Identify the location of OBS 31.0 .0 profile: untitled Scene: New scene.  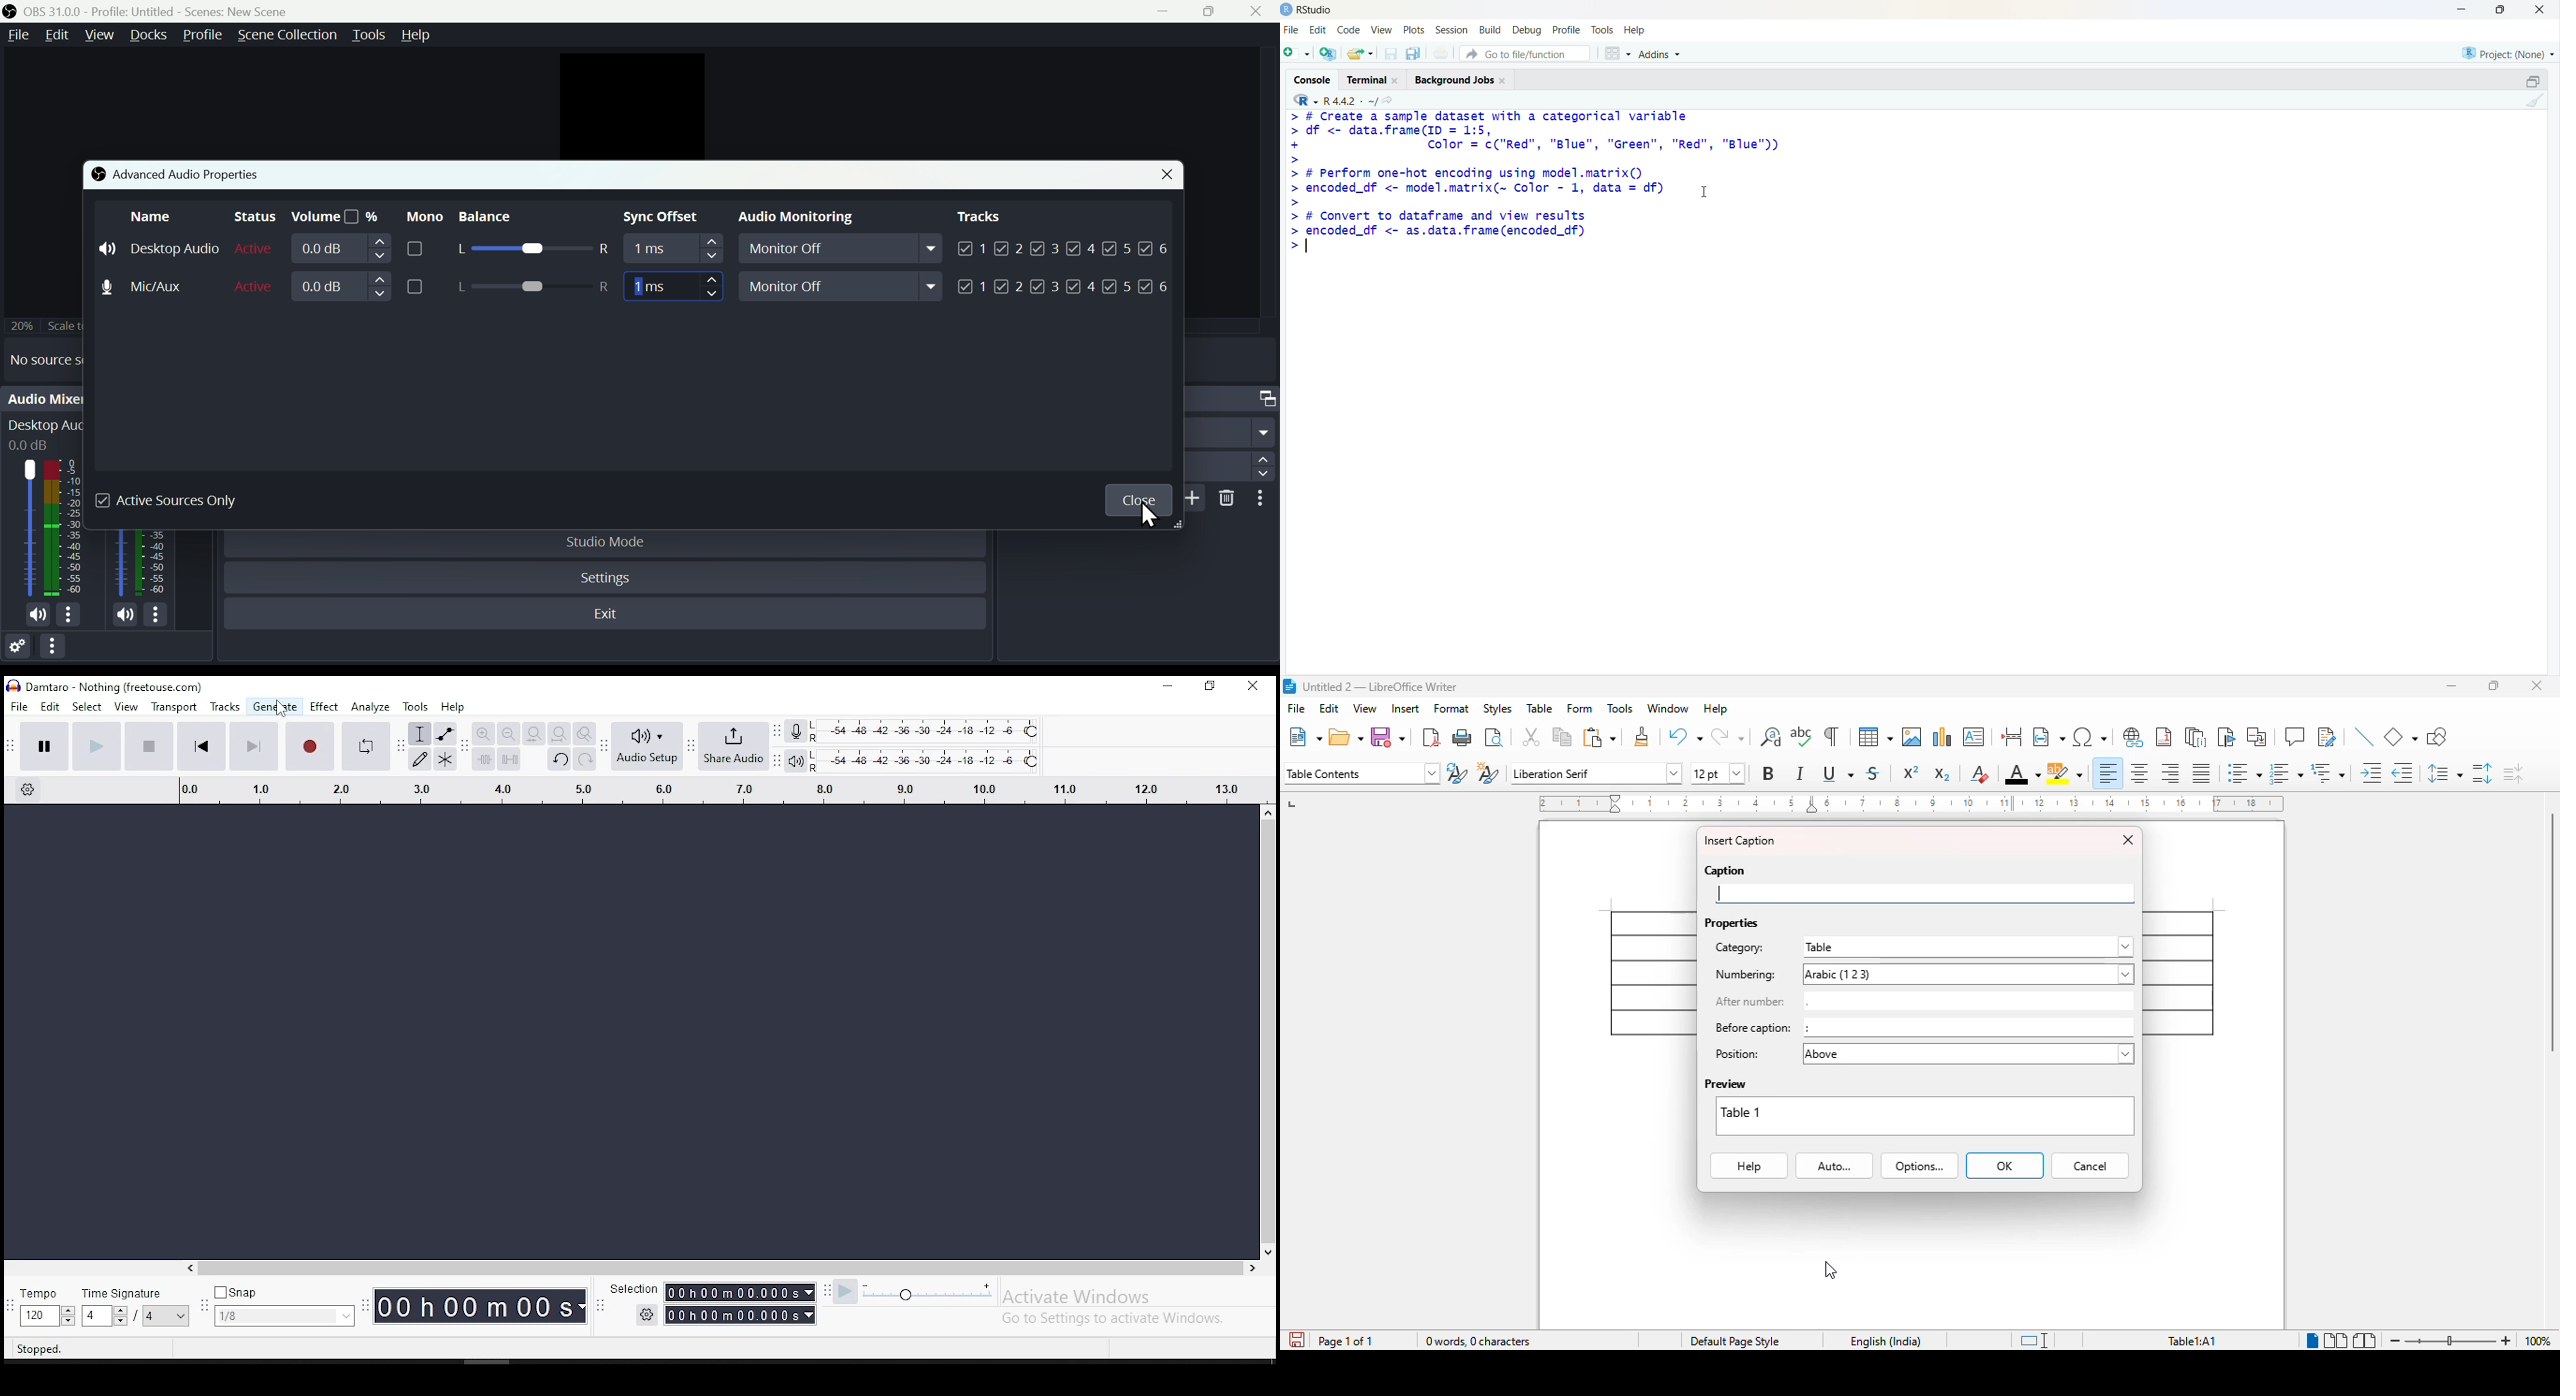
(167, 11).